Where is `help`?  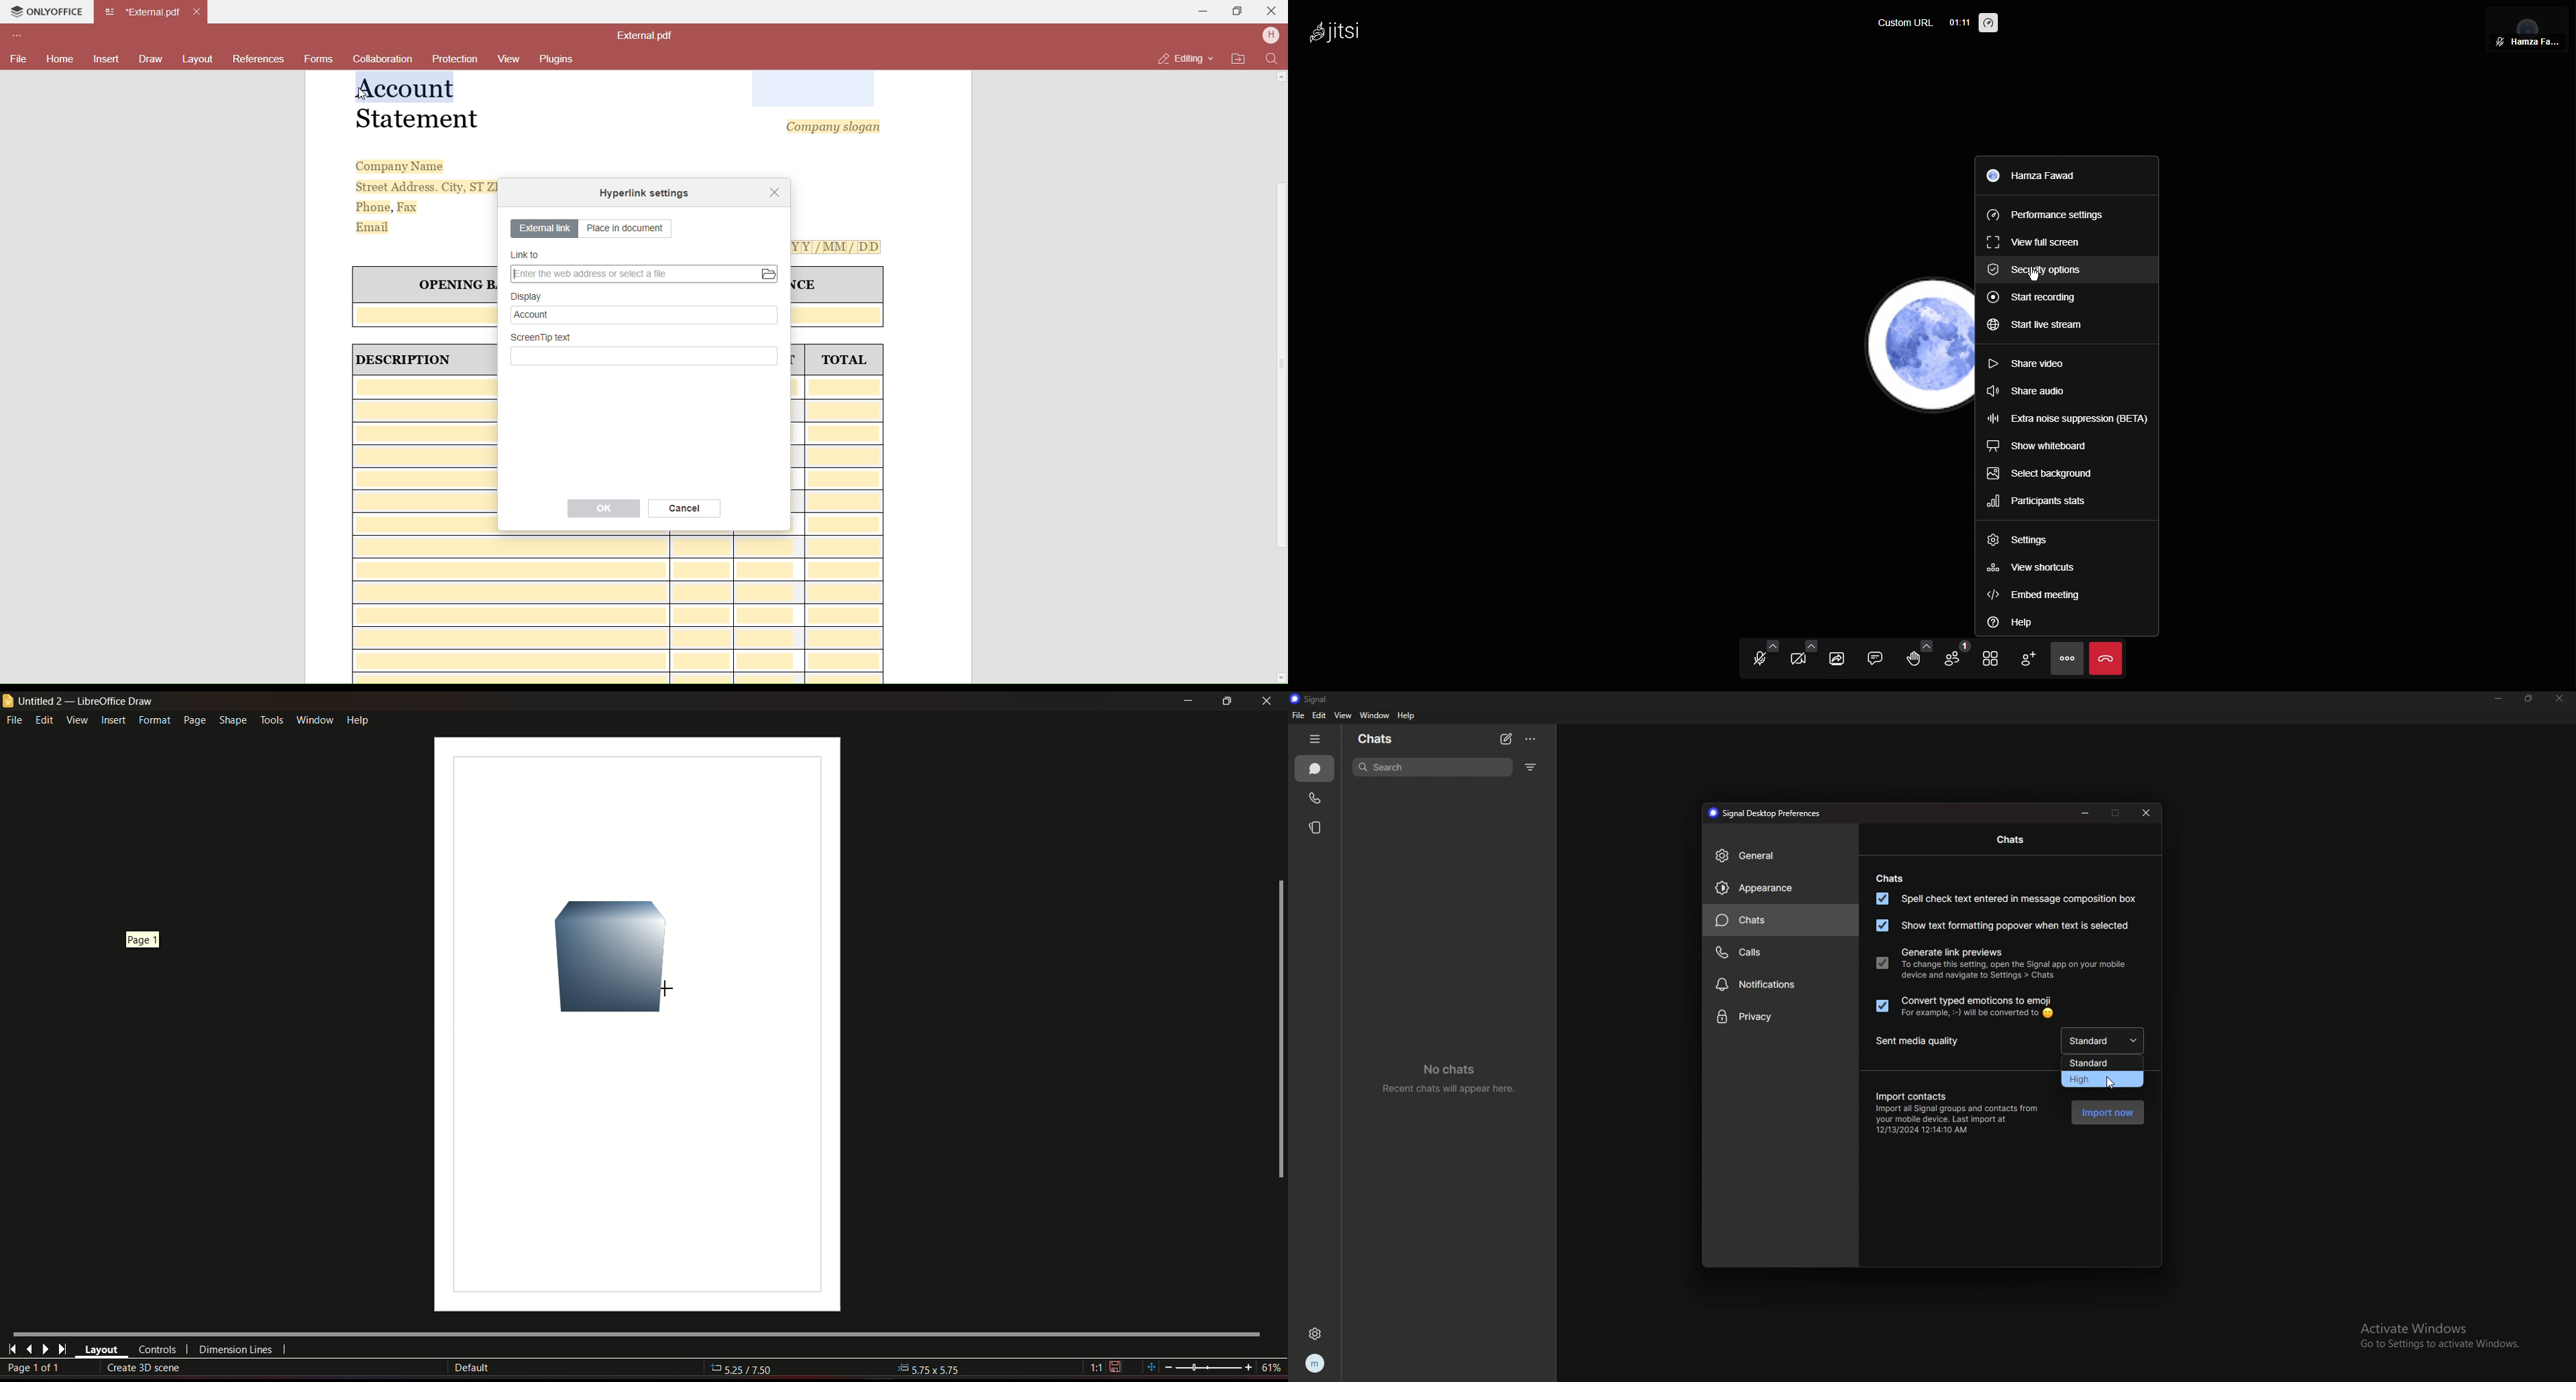 help is located at coordinates (358, 719).